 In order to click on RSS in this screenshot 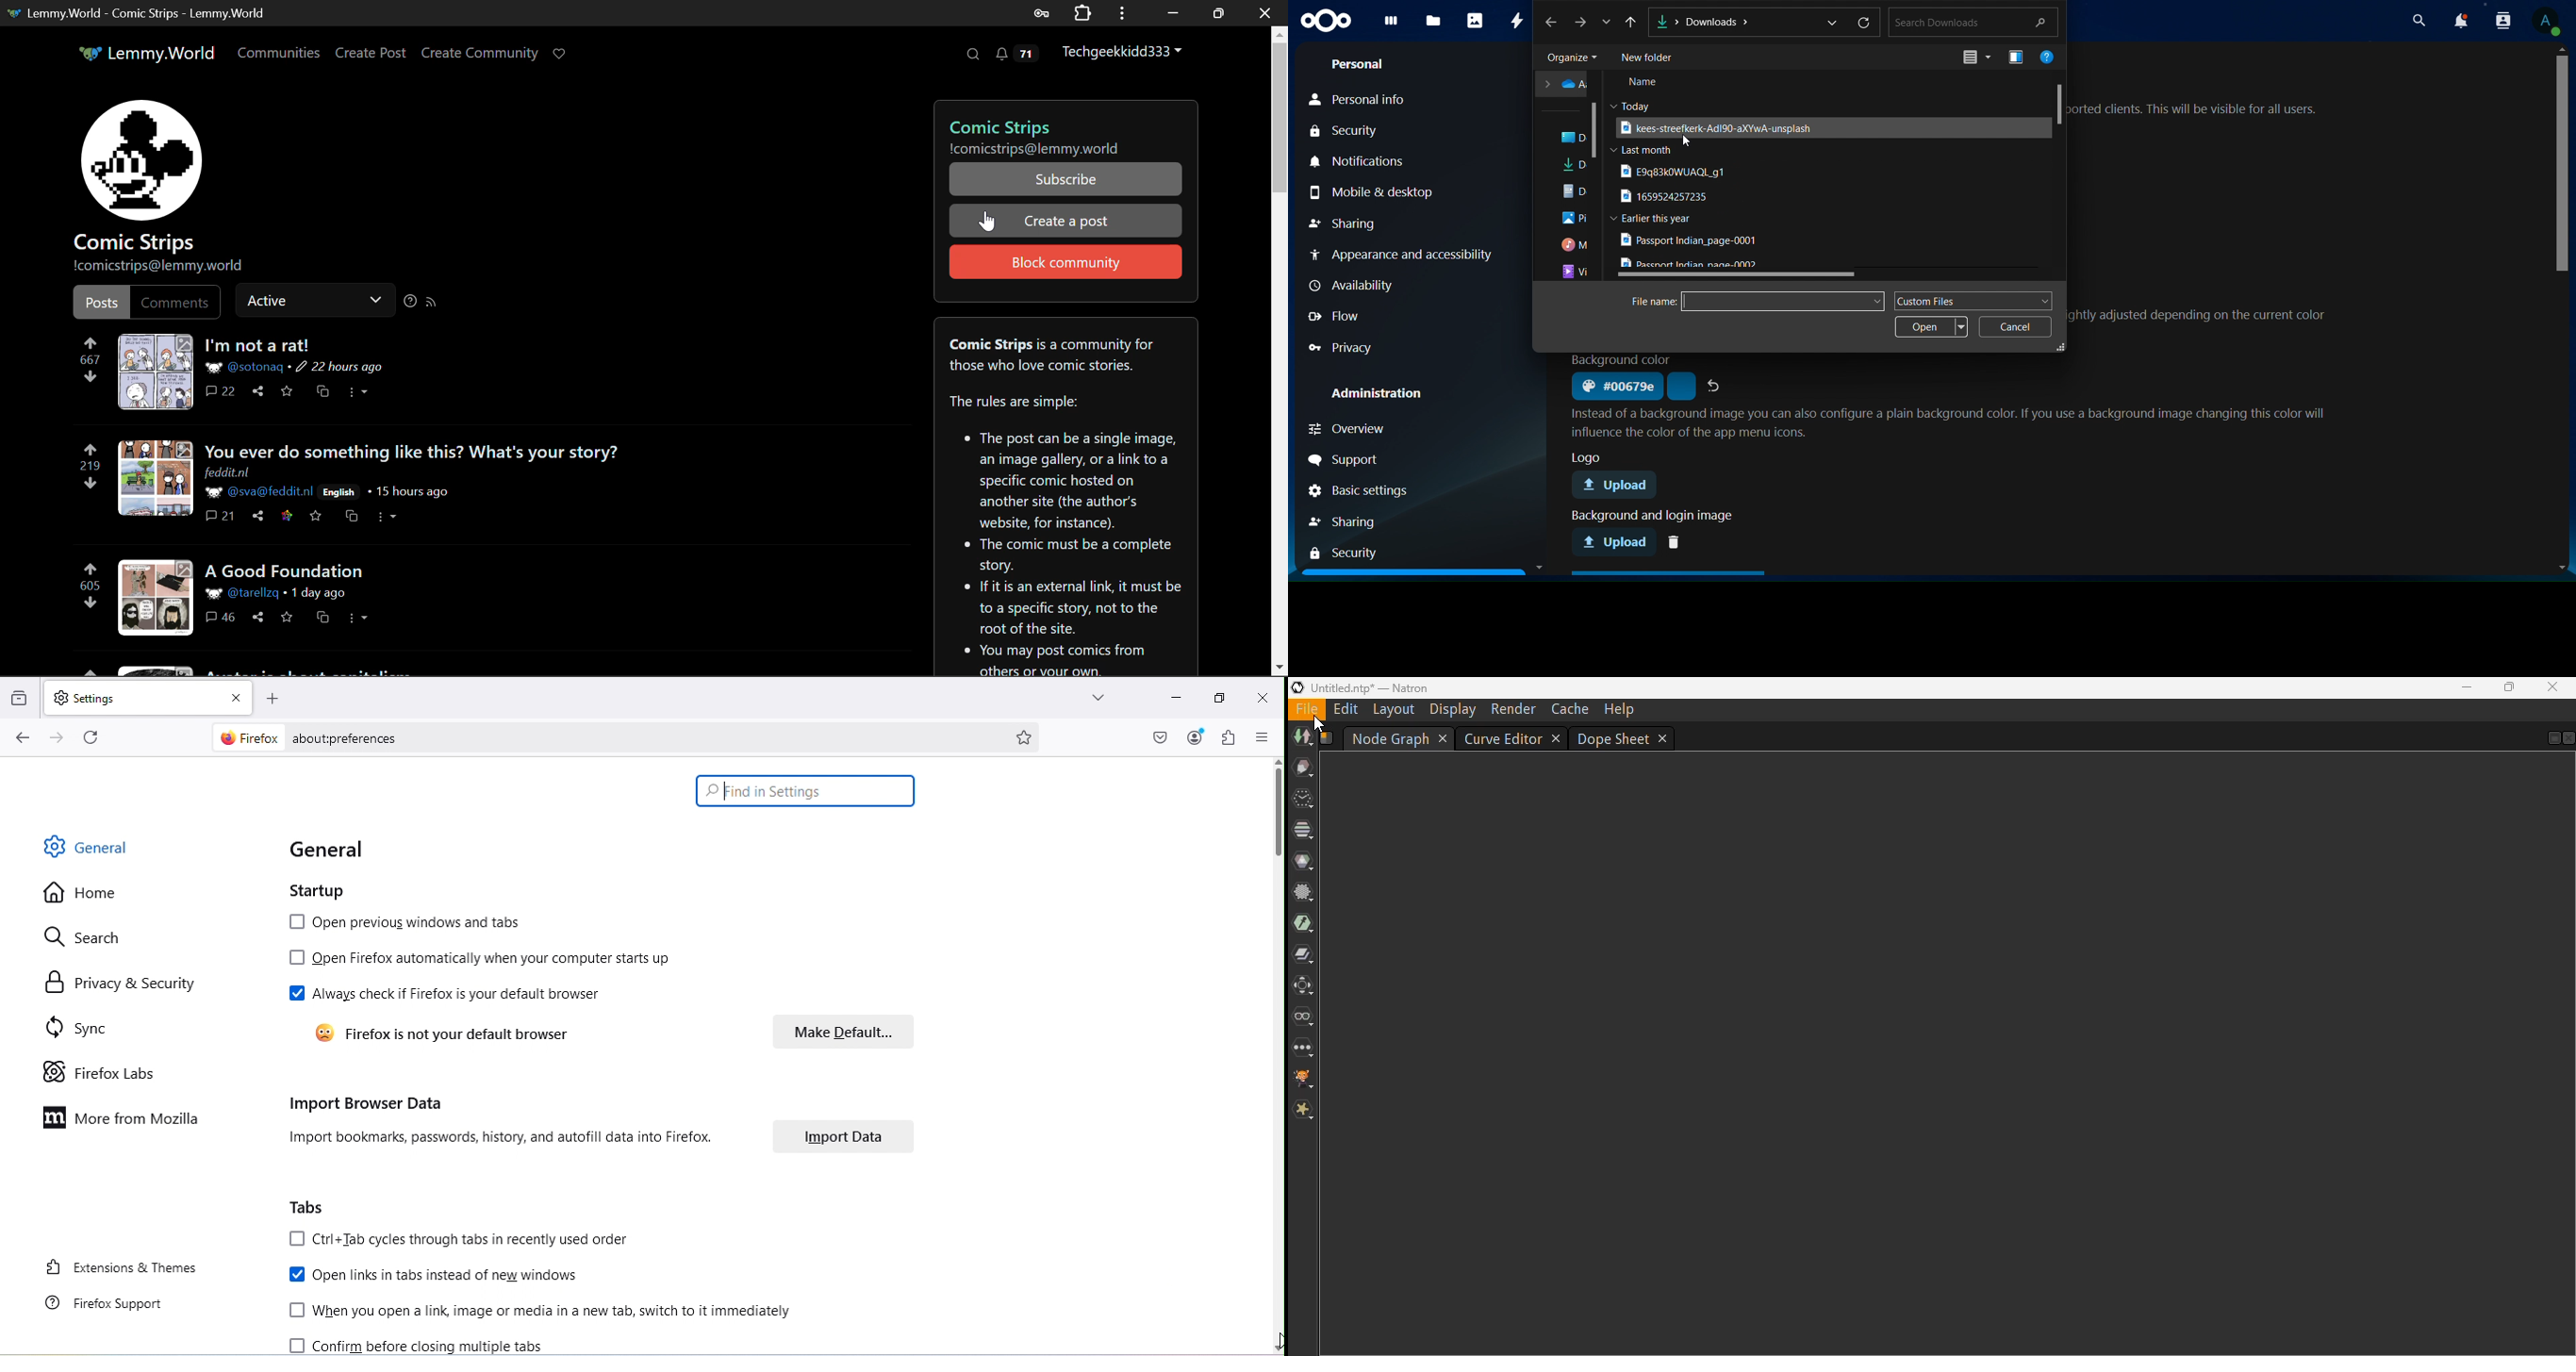, I will do `click(433, 301)`.